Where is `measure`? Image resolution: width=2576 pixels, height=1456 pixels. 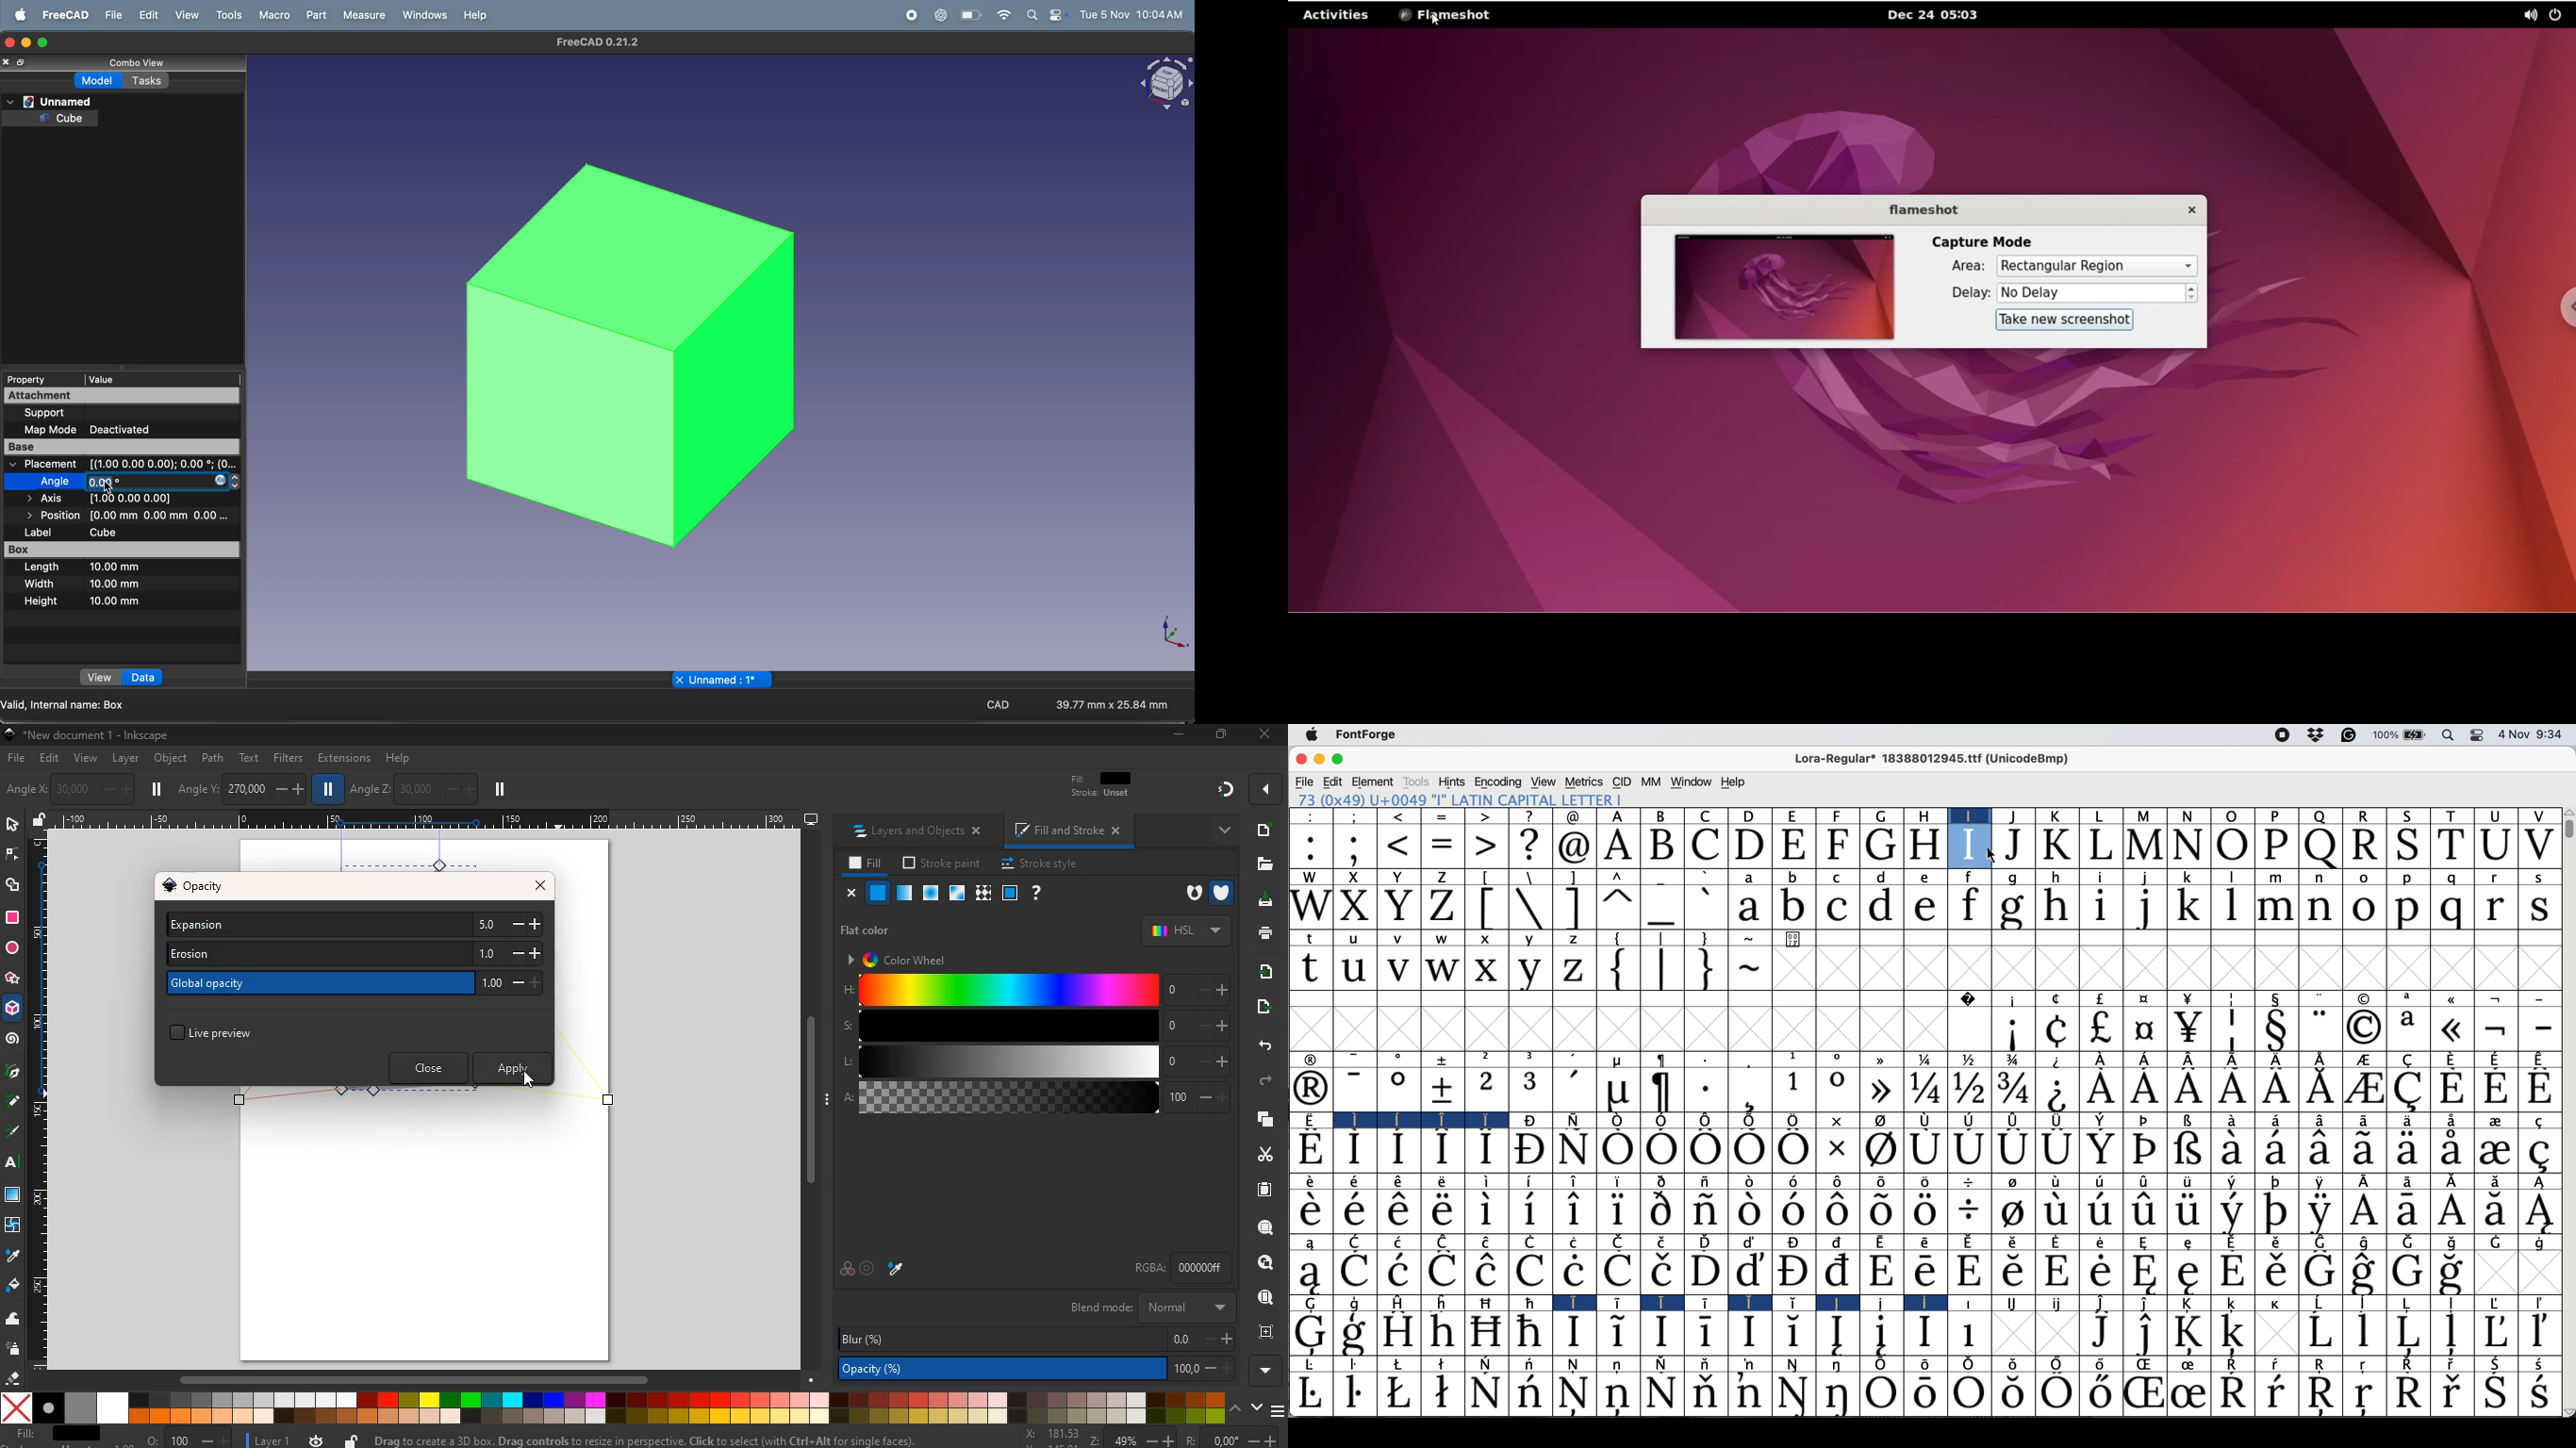
measure is located at coordinates (367, 15).